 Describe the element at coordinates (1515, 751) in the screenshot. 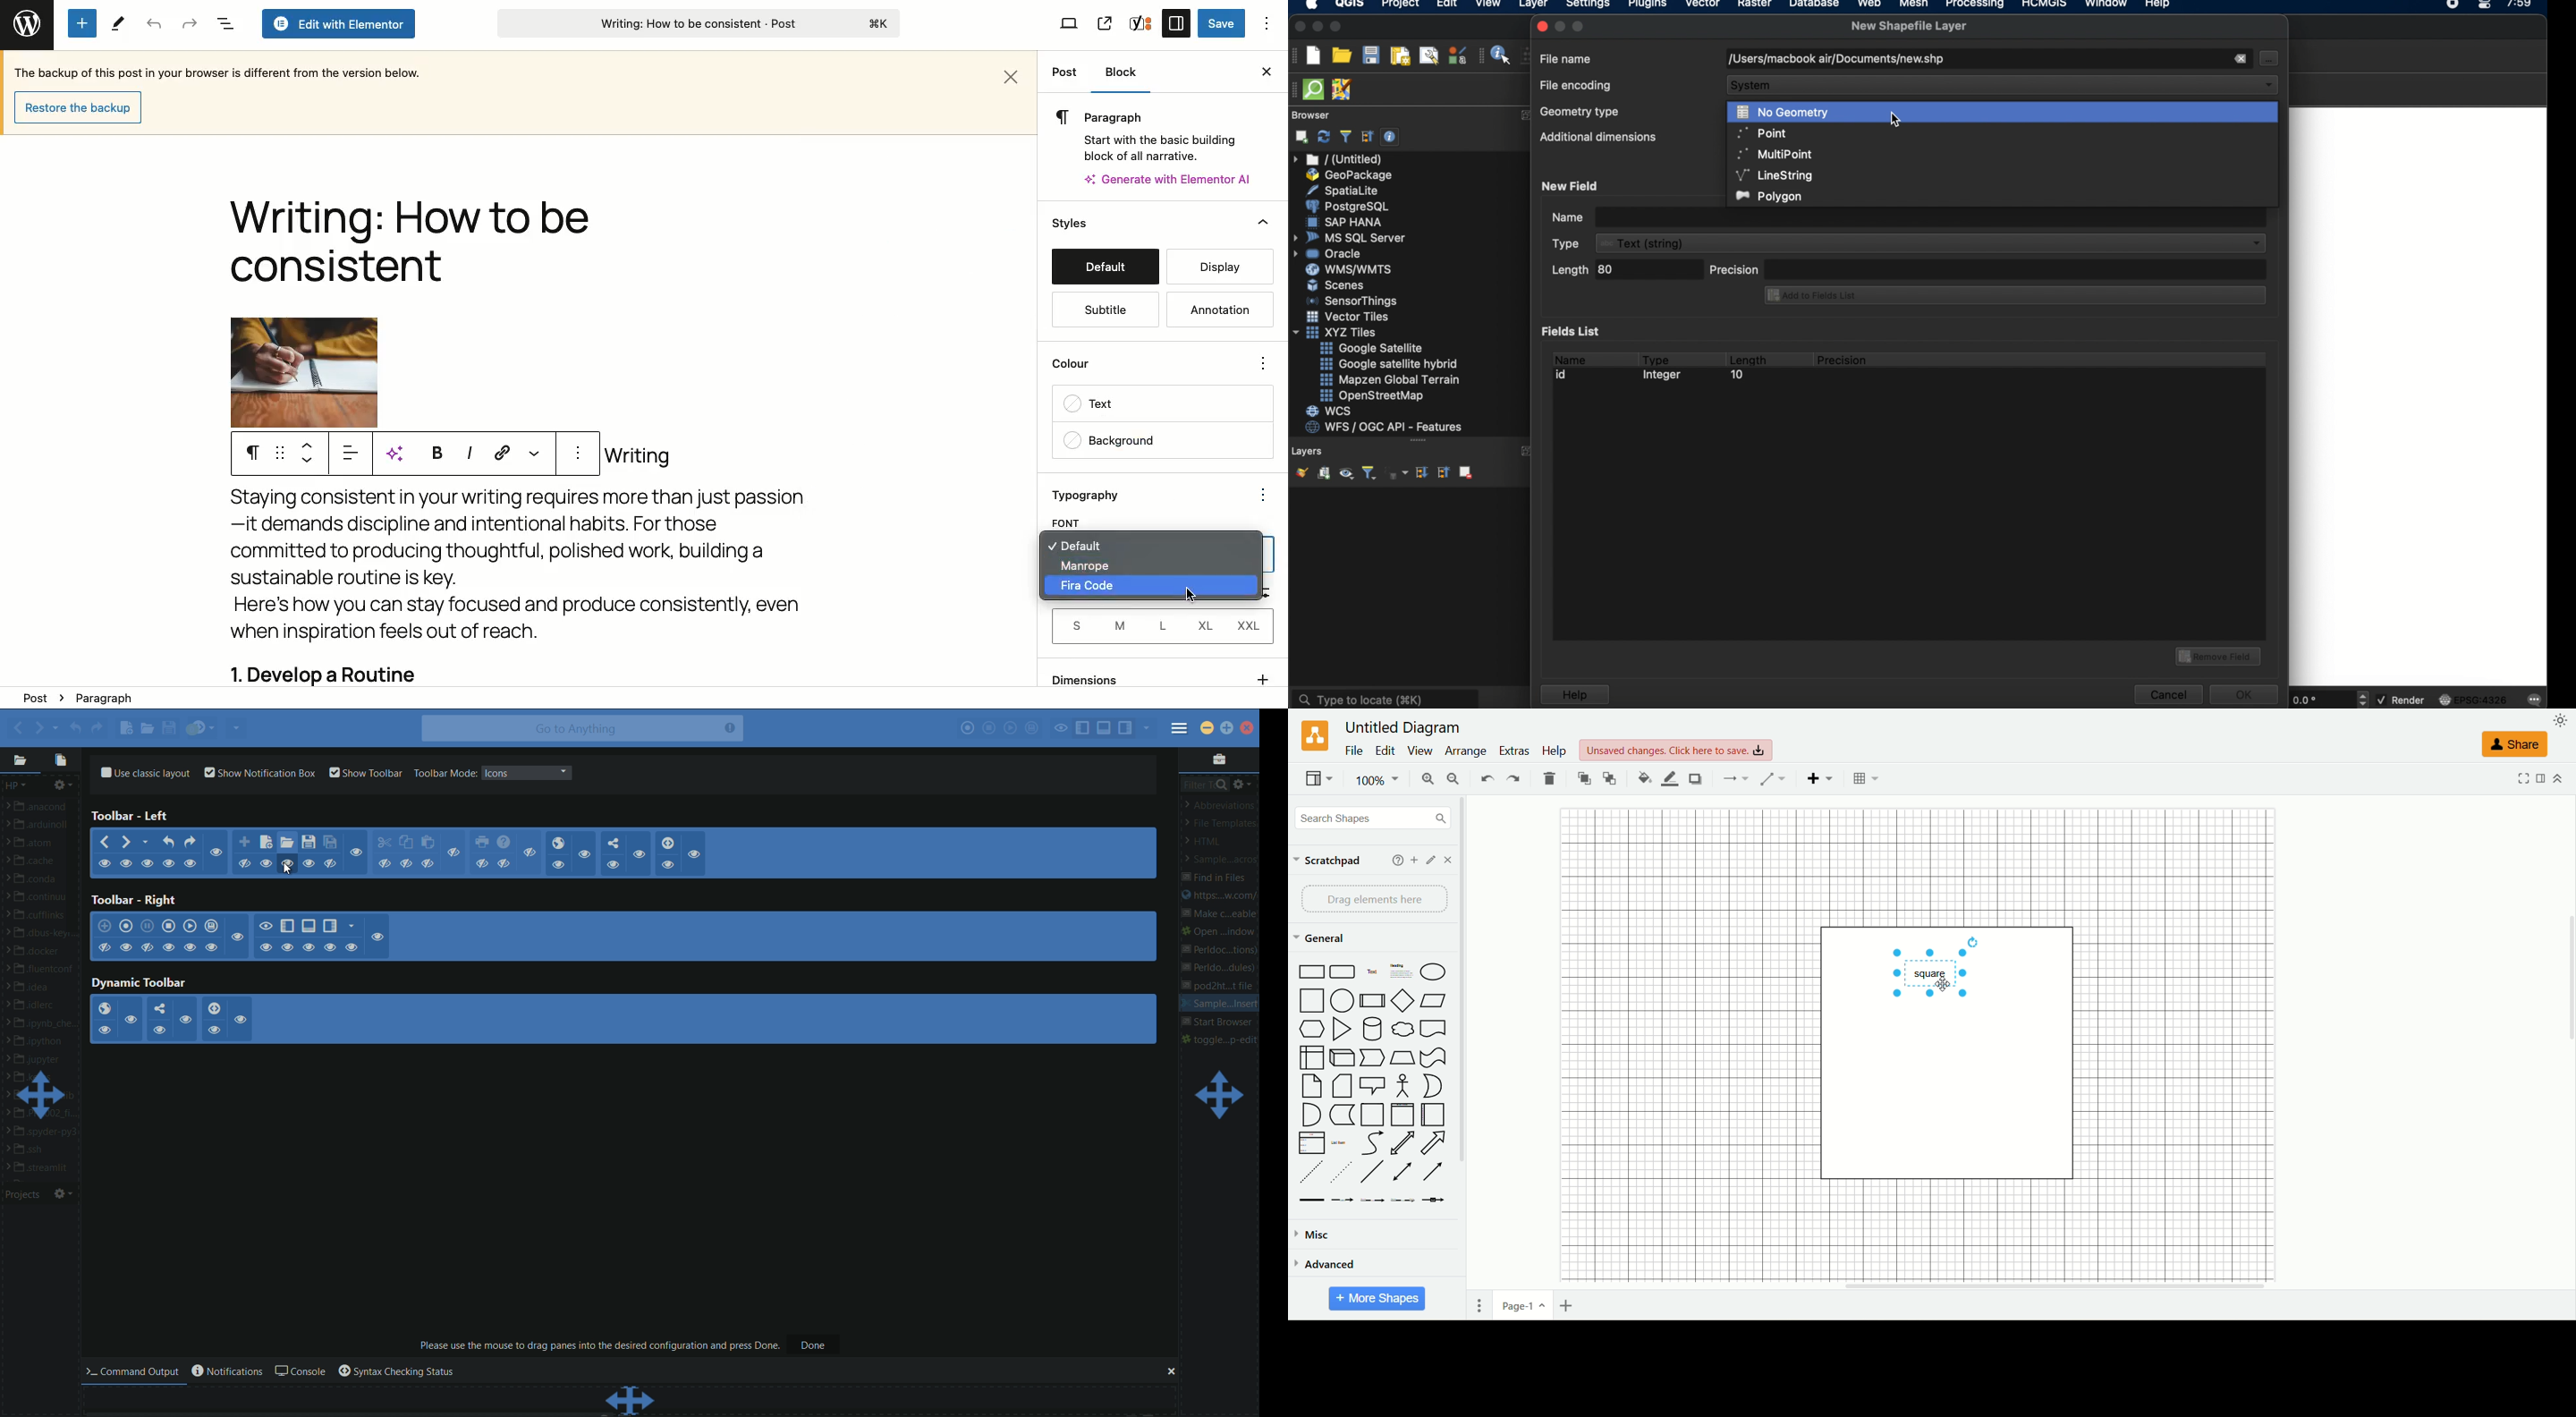

I see `extras` at that location.